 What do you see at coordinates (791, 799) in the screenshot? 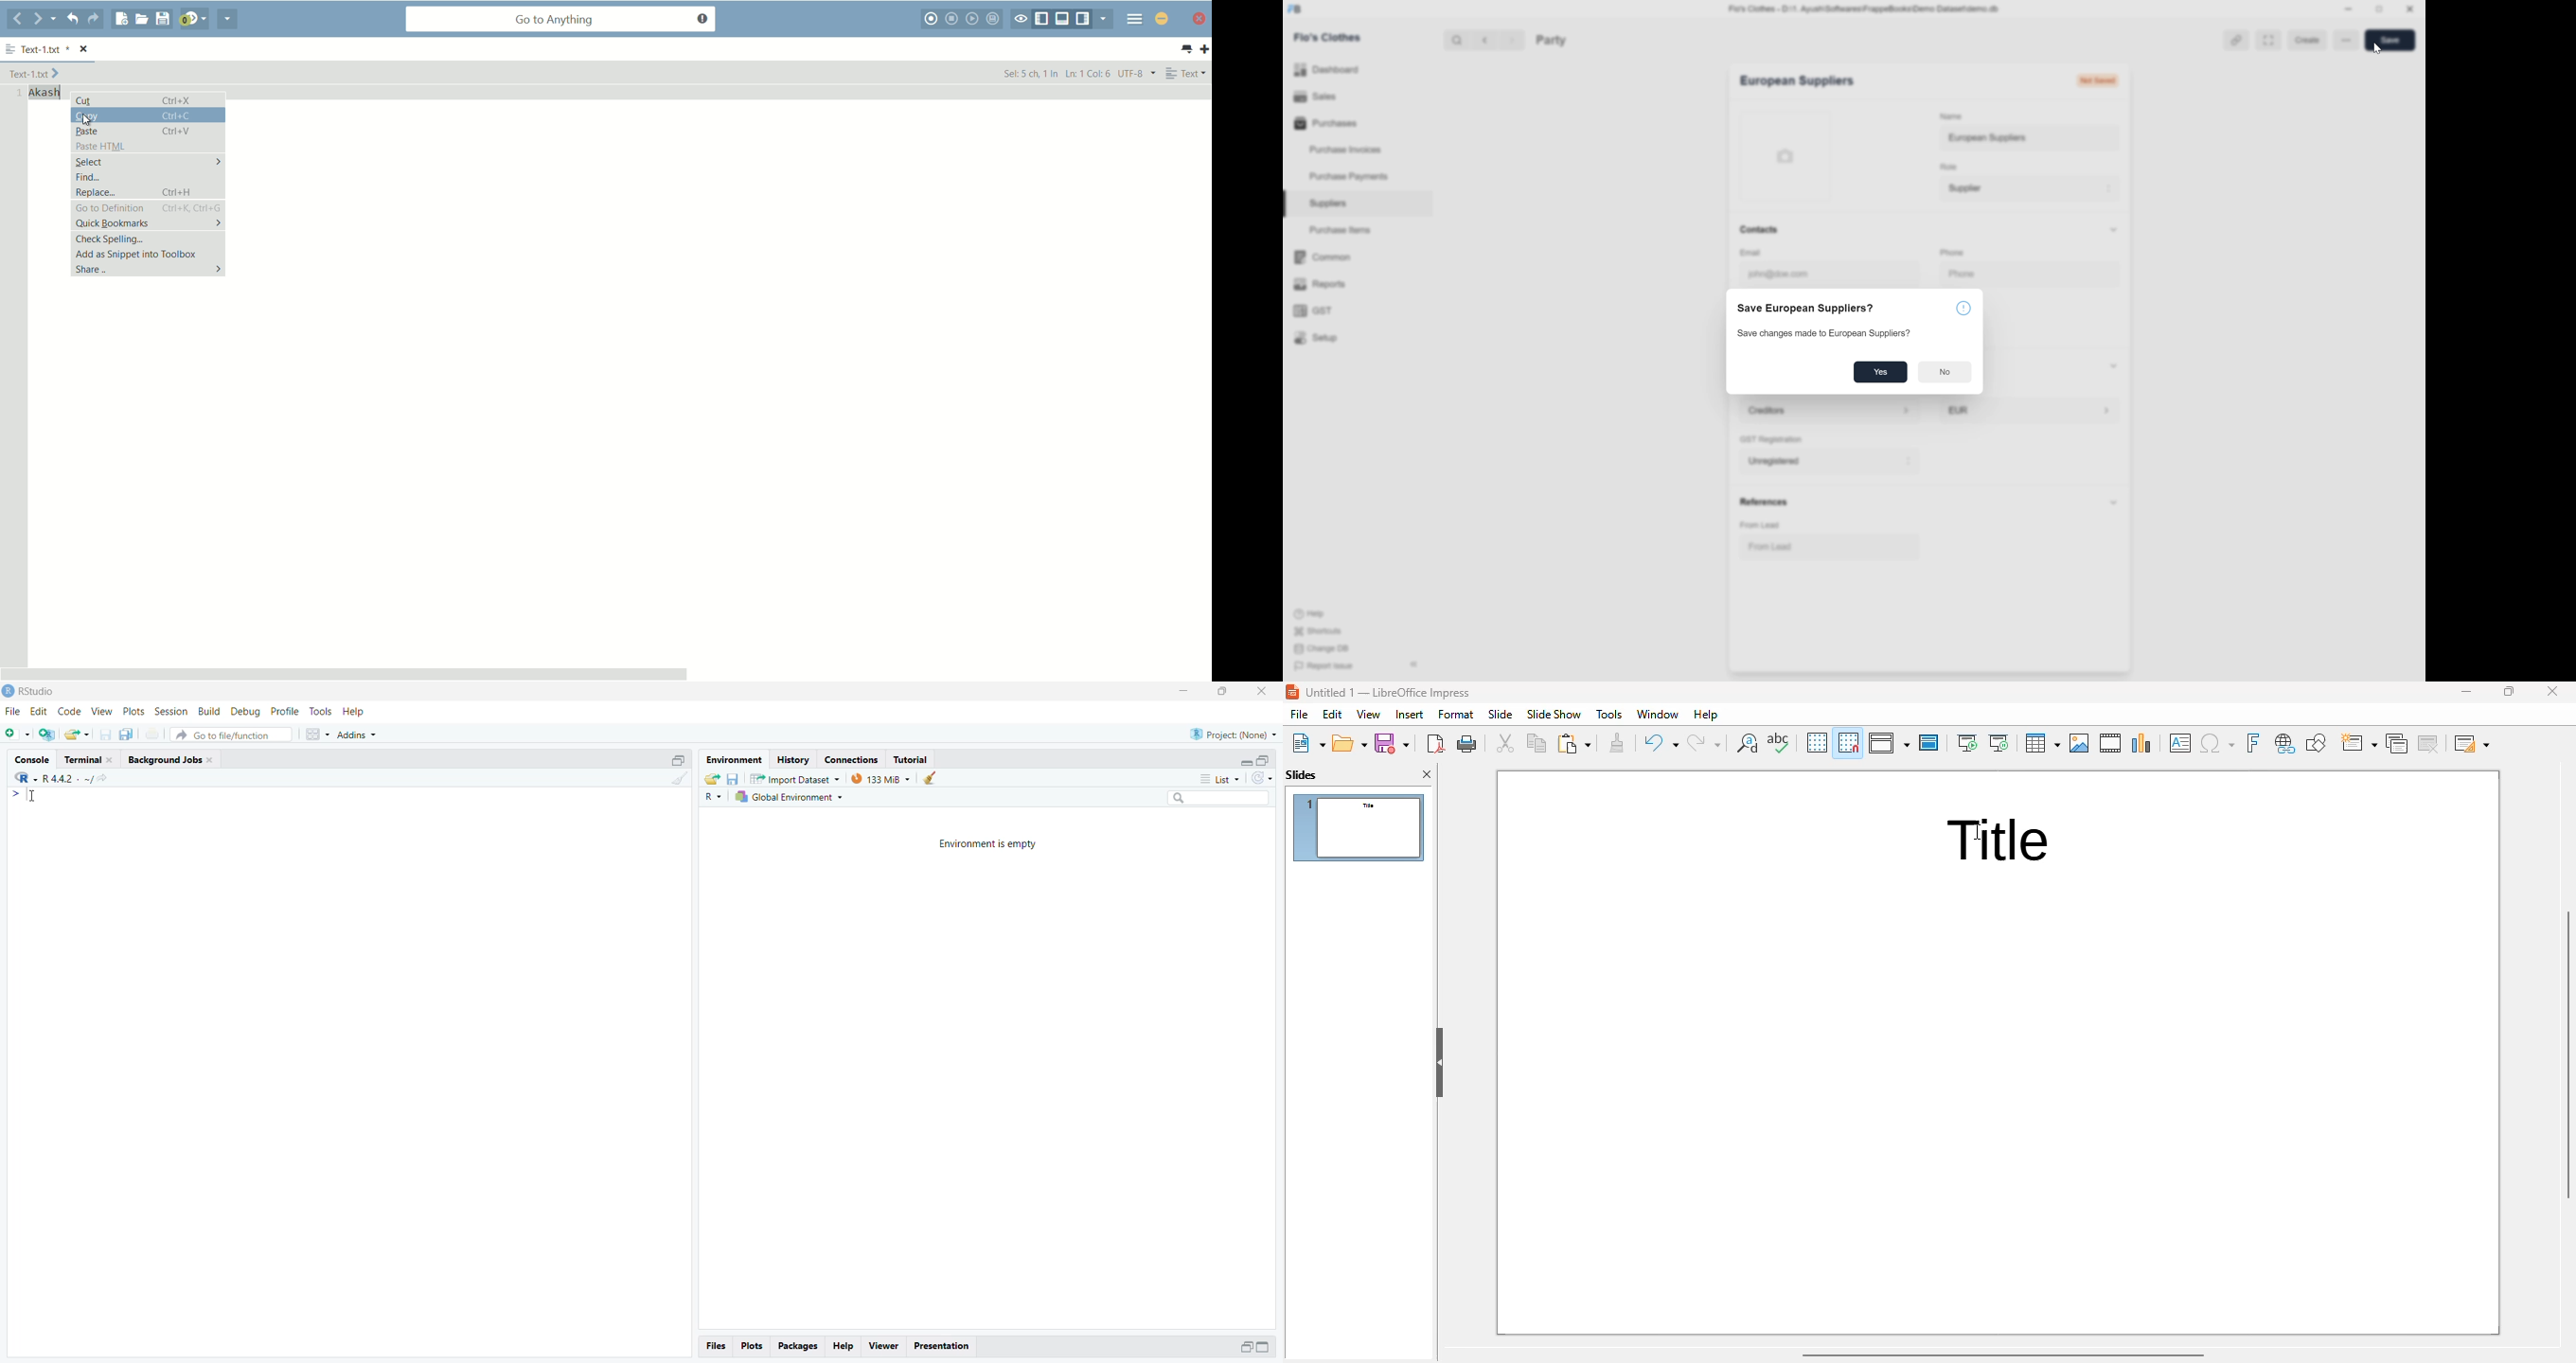
I see `Global Environment` at bounding box center [791, 799].